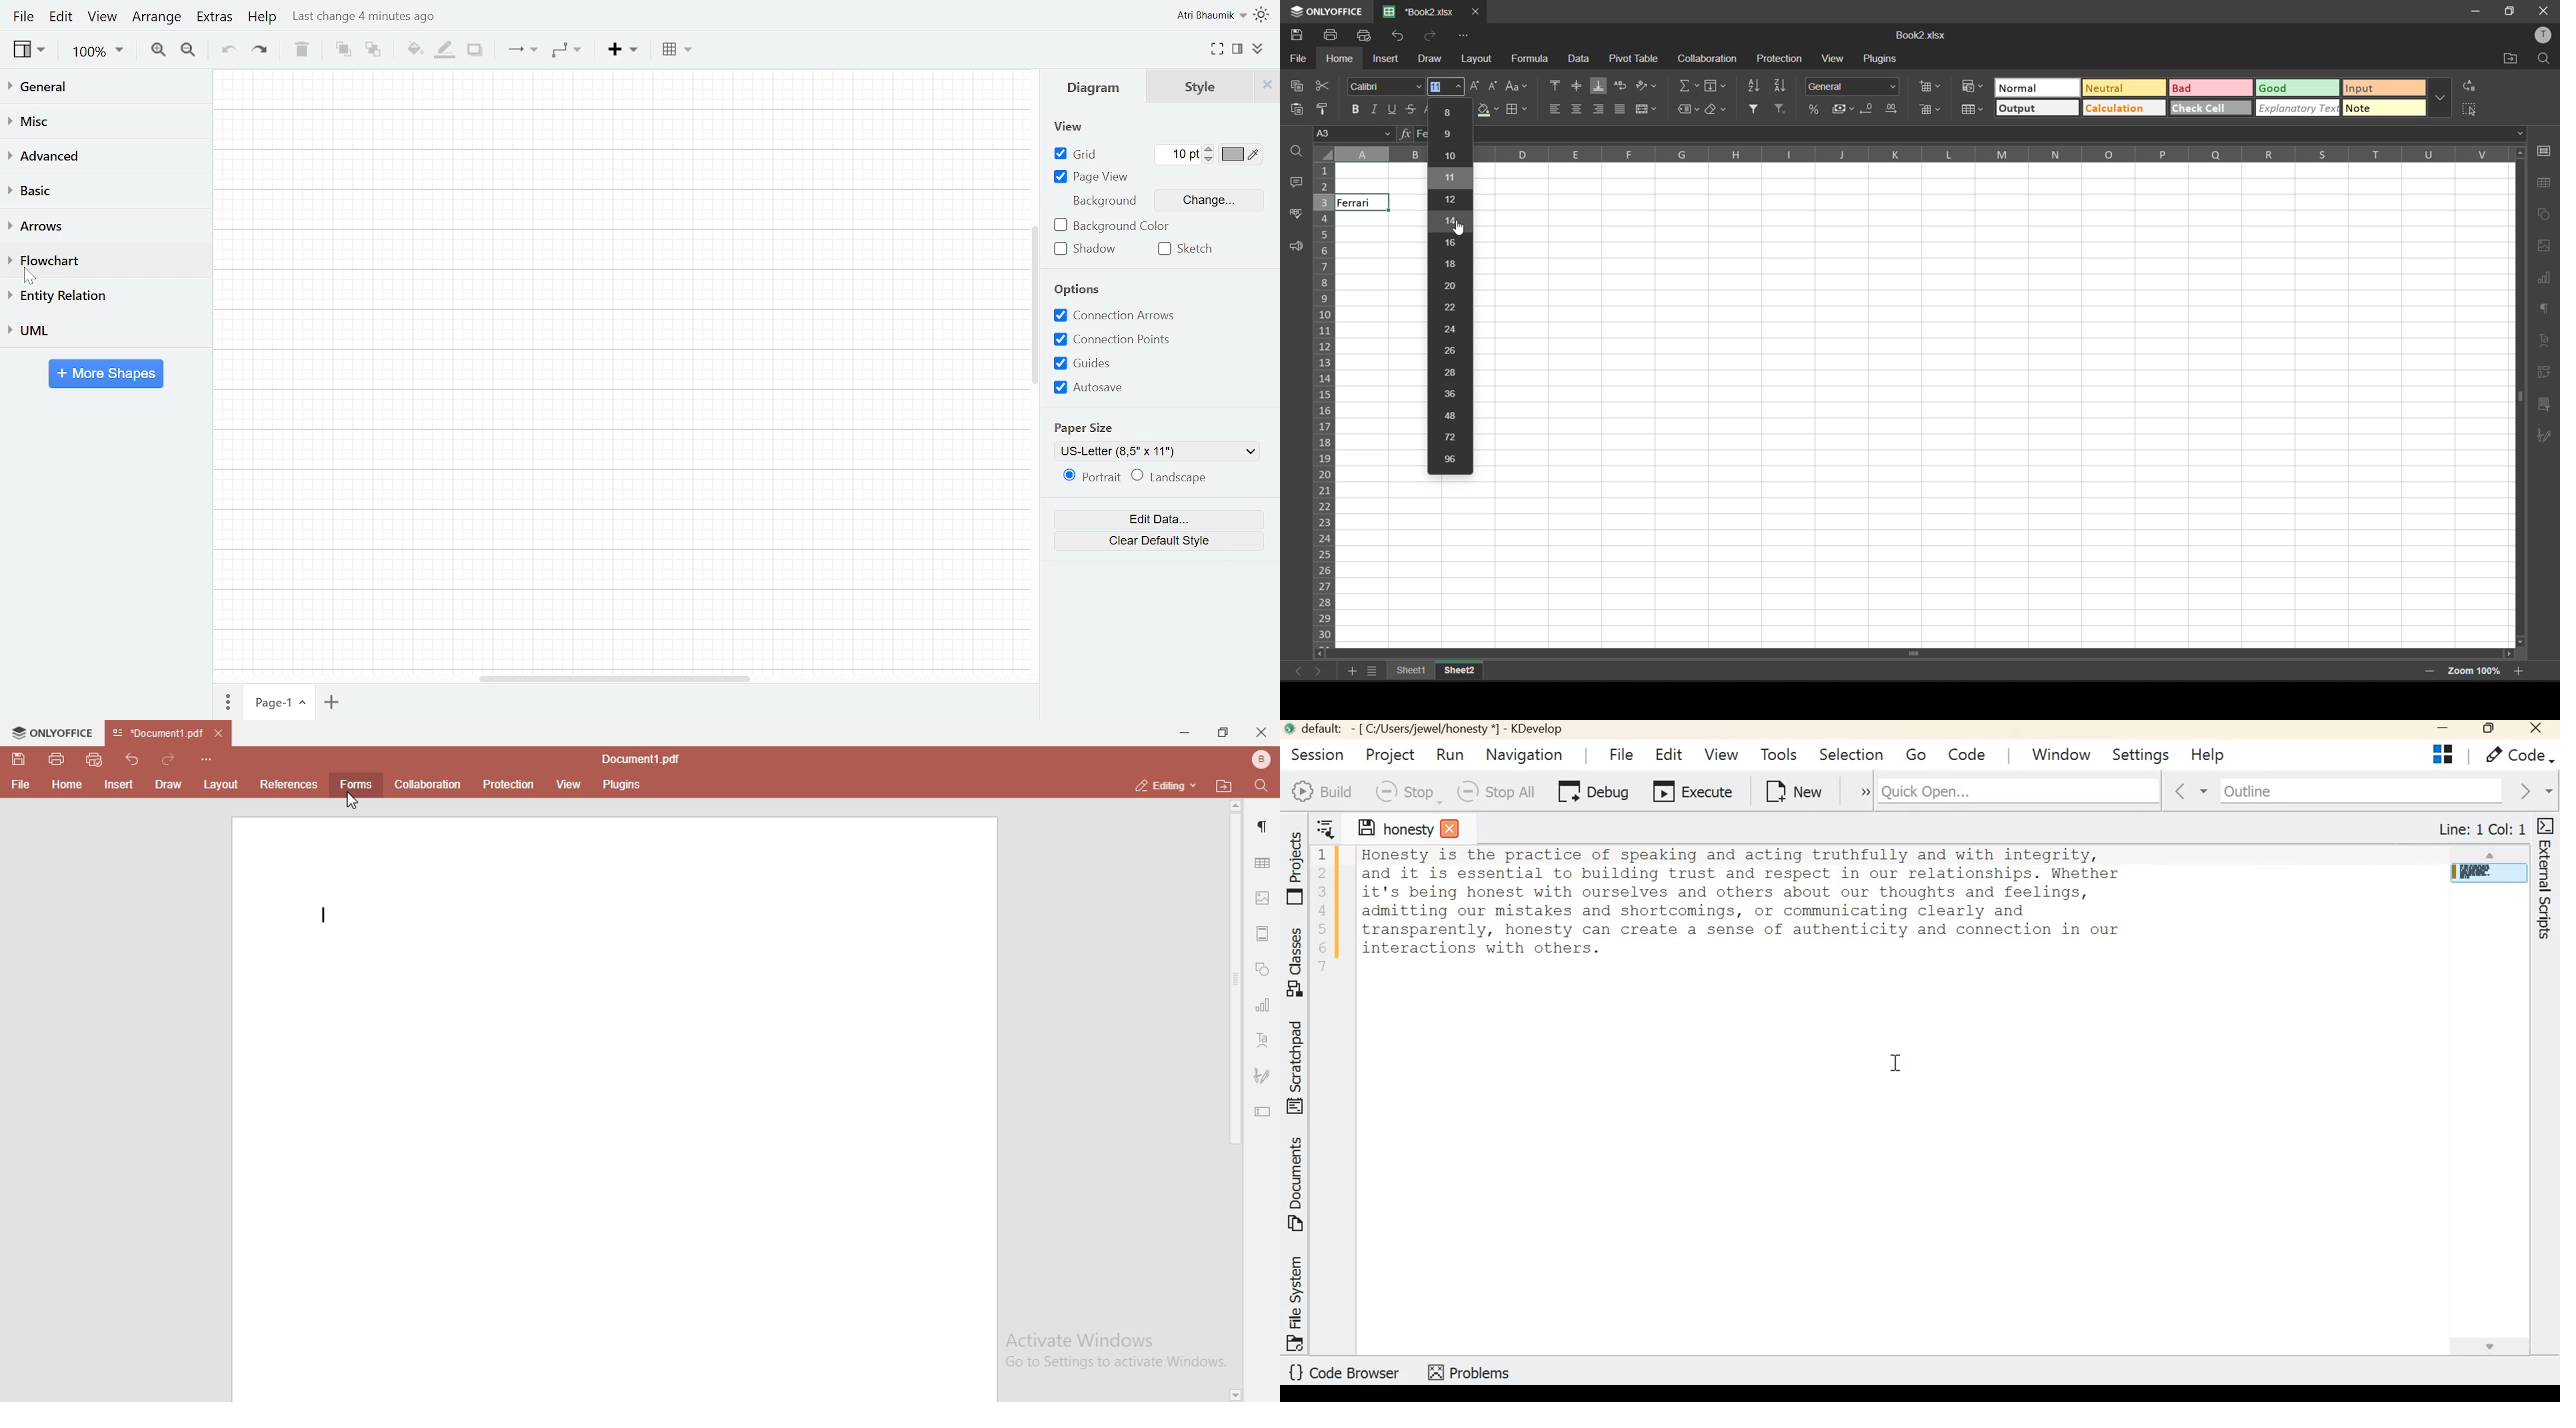 The image size is (2576, 1428). What do you see at coordinates (622, 786) in the screenshot?
I see `plugins` at bounding box center [622, 786].